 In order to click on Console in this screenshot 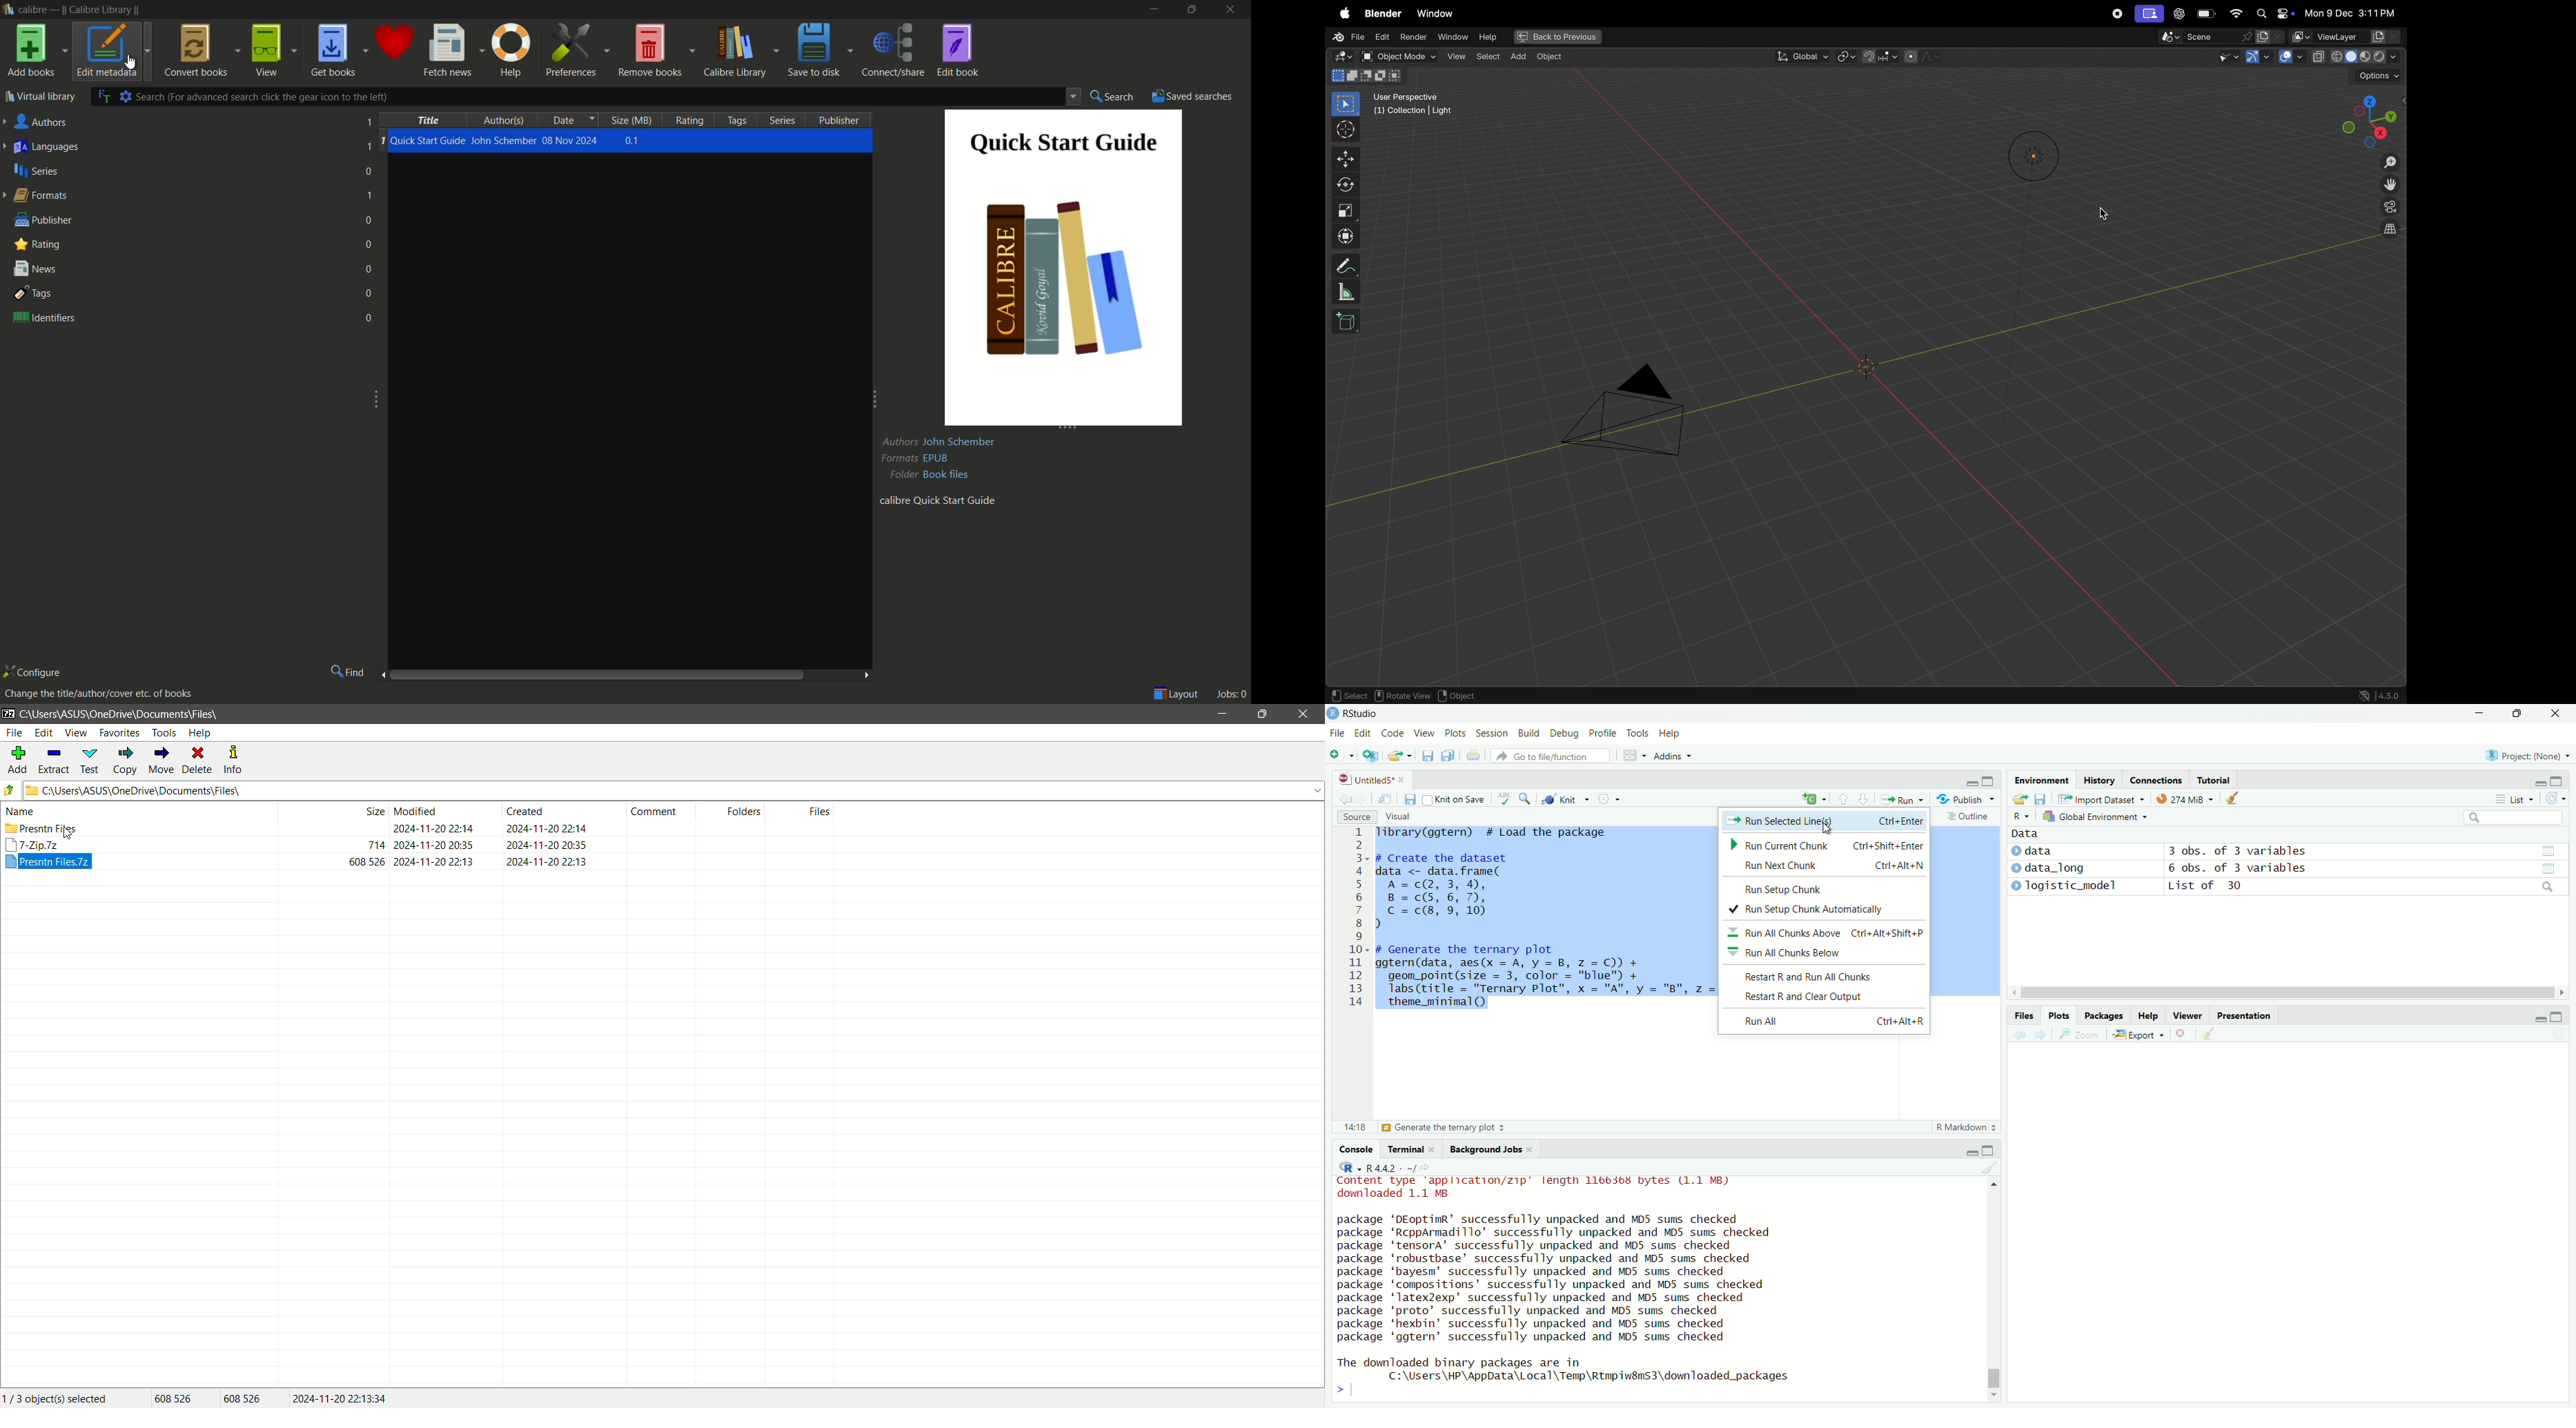, I will do `click(1359, 1149)`.